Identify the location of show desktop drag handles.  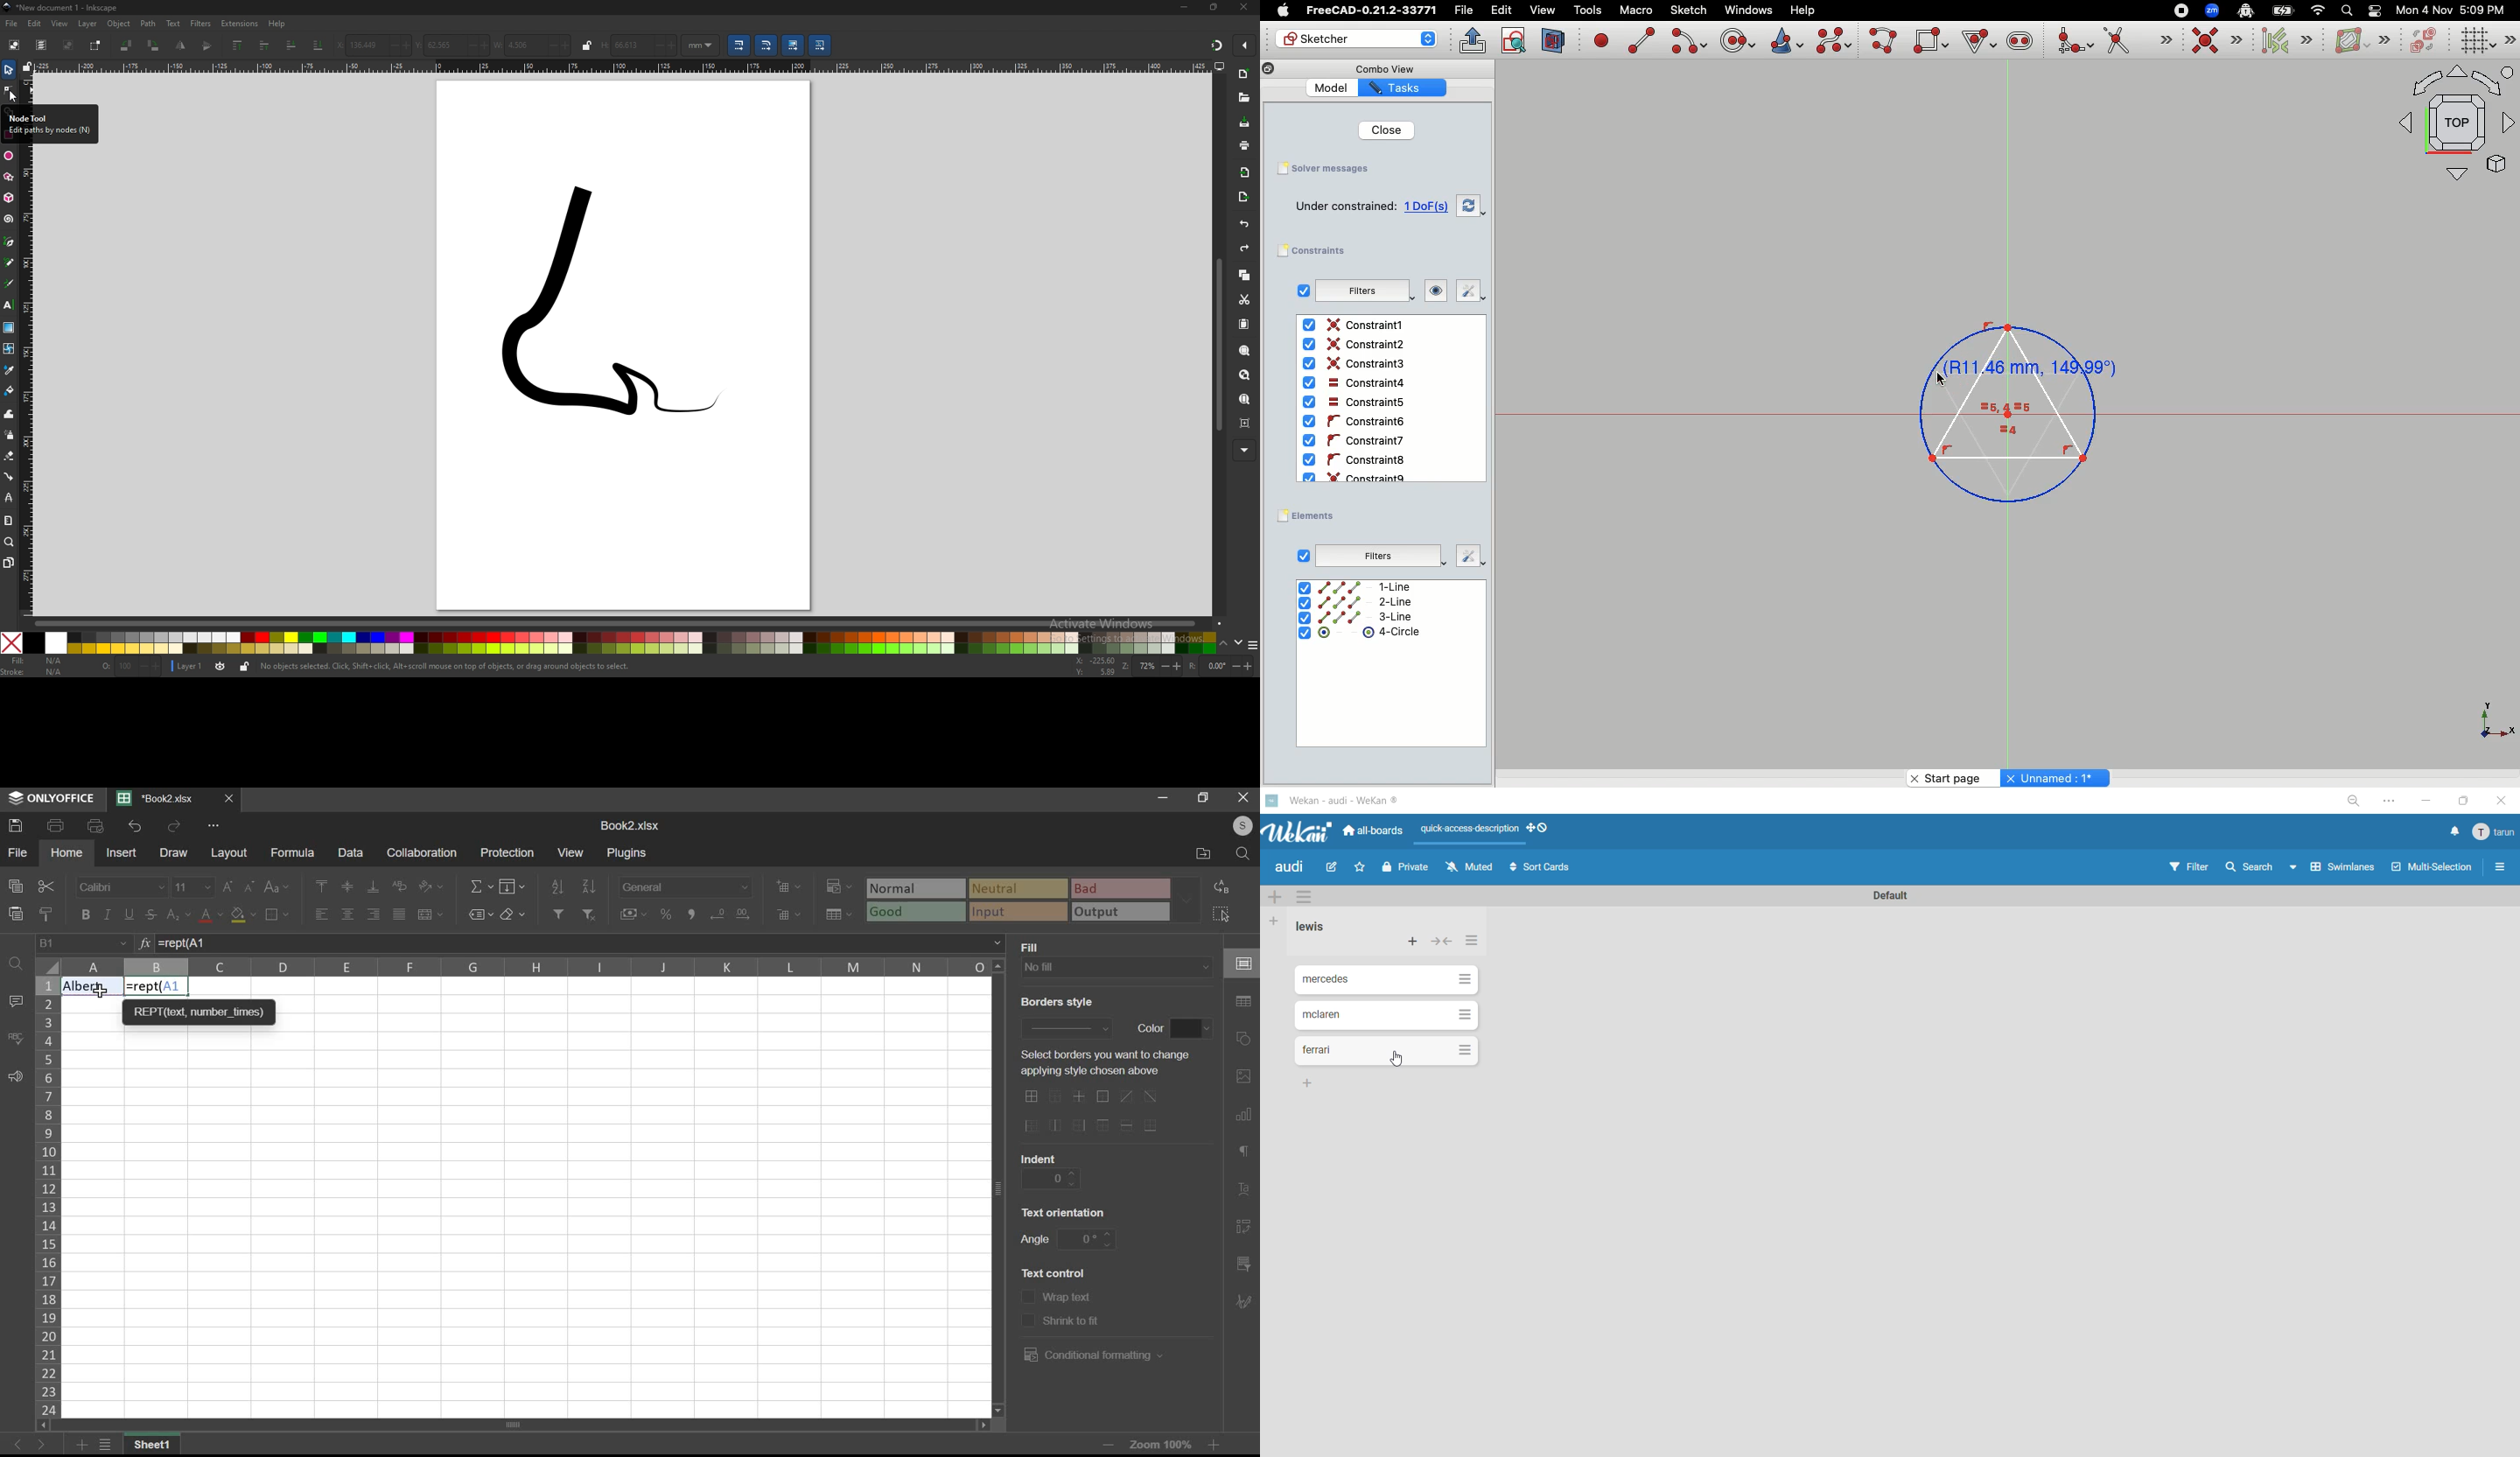
(1540, 829).